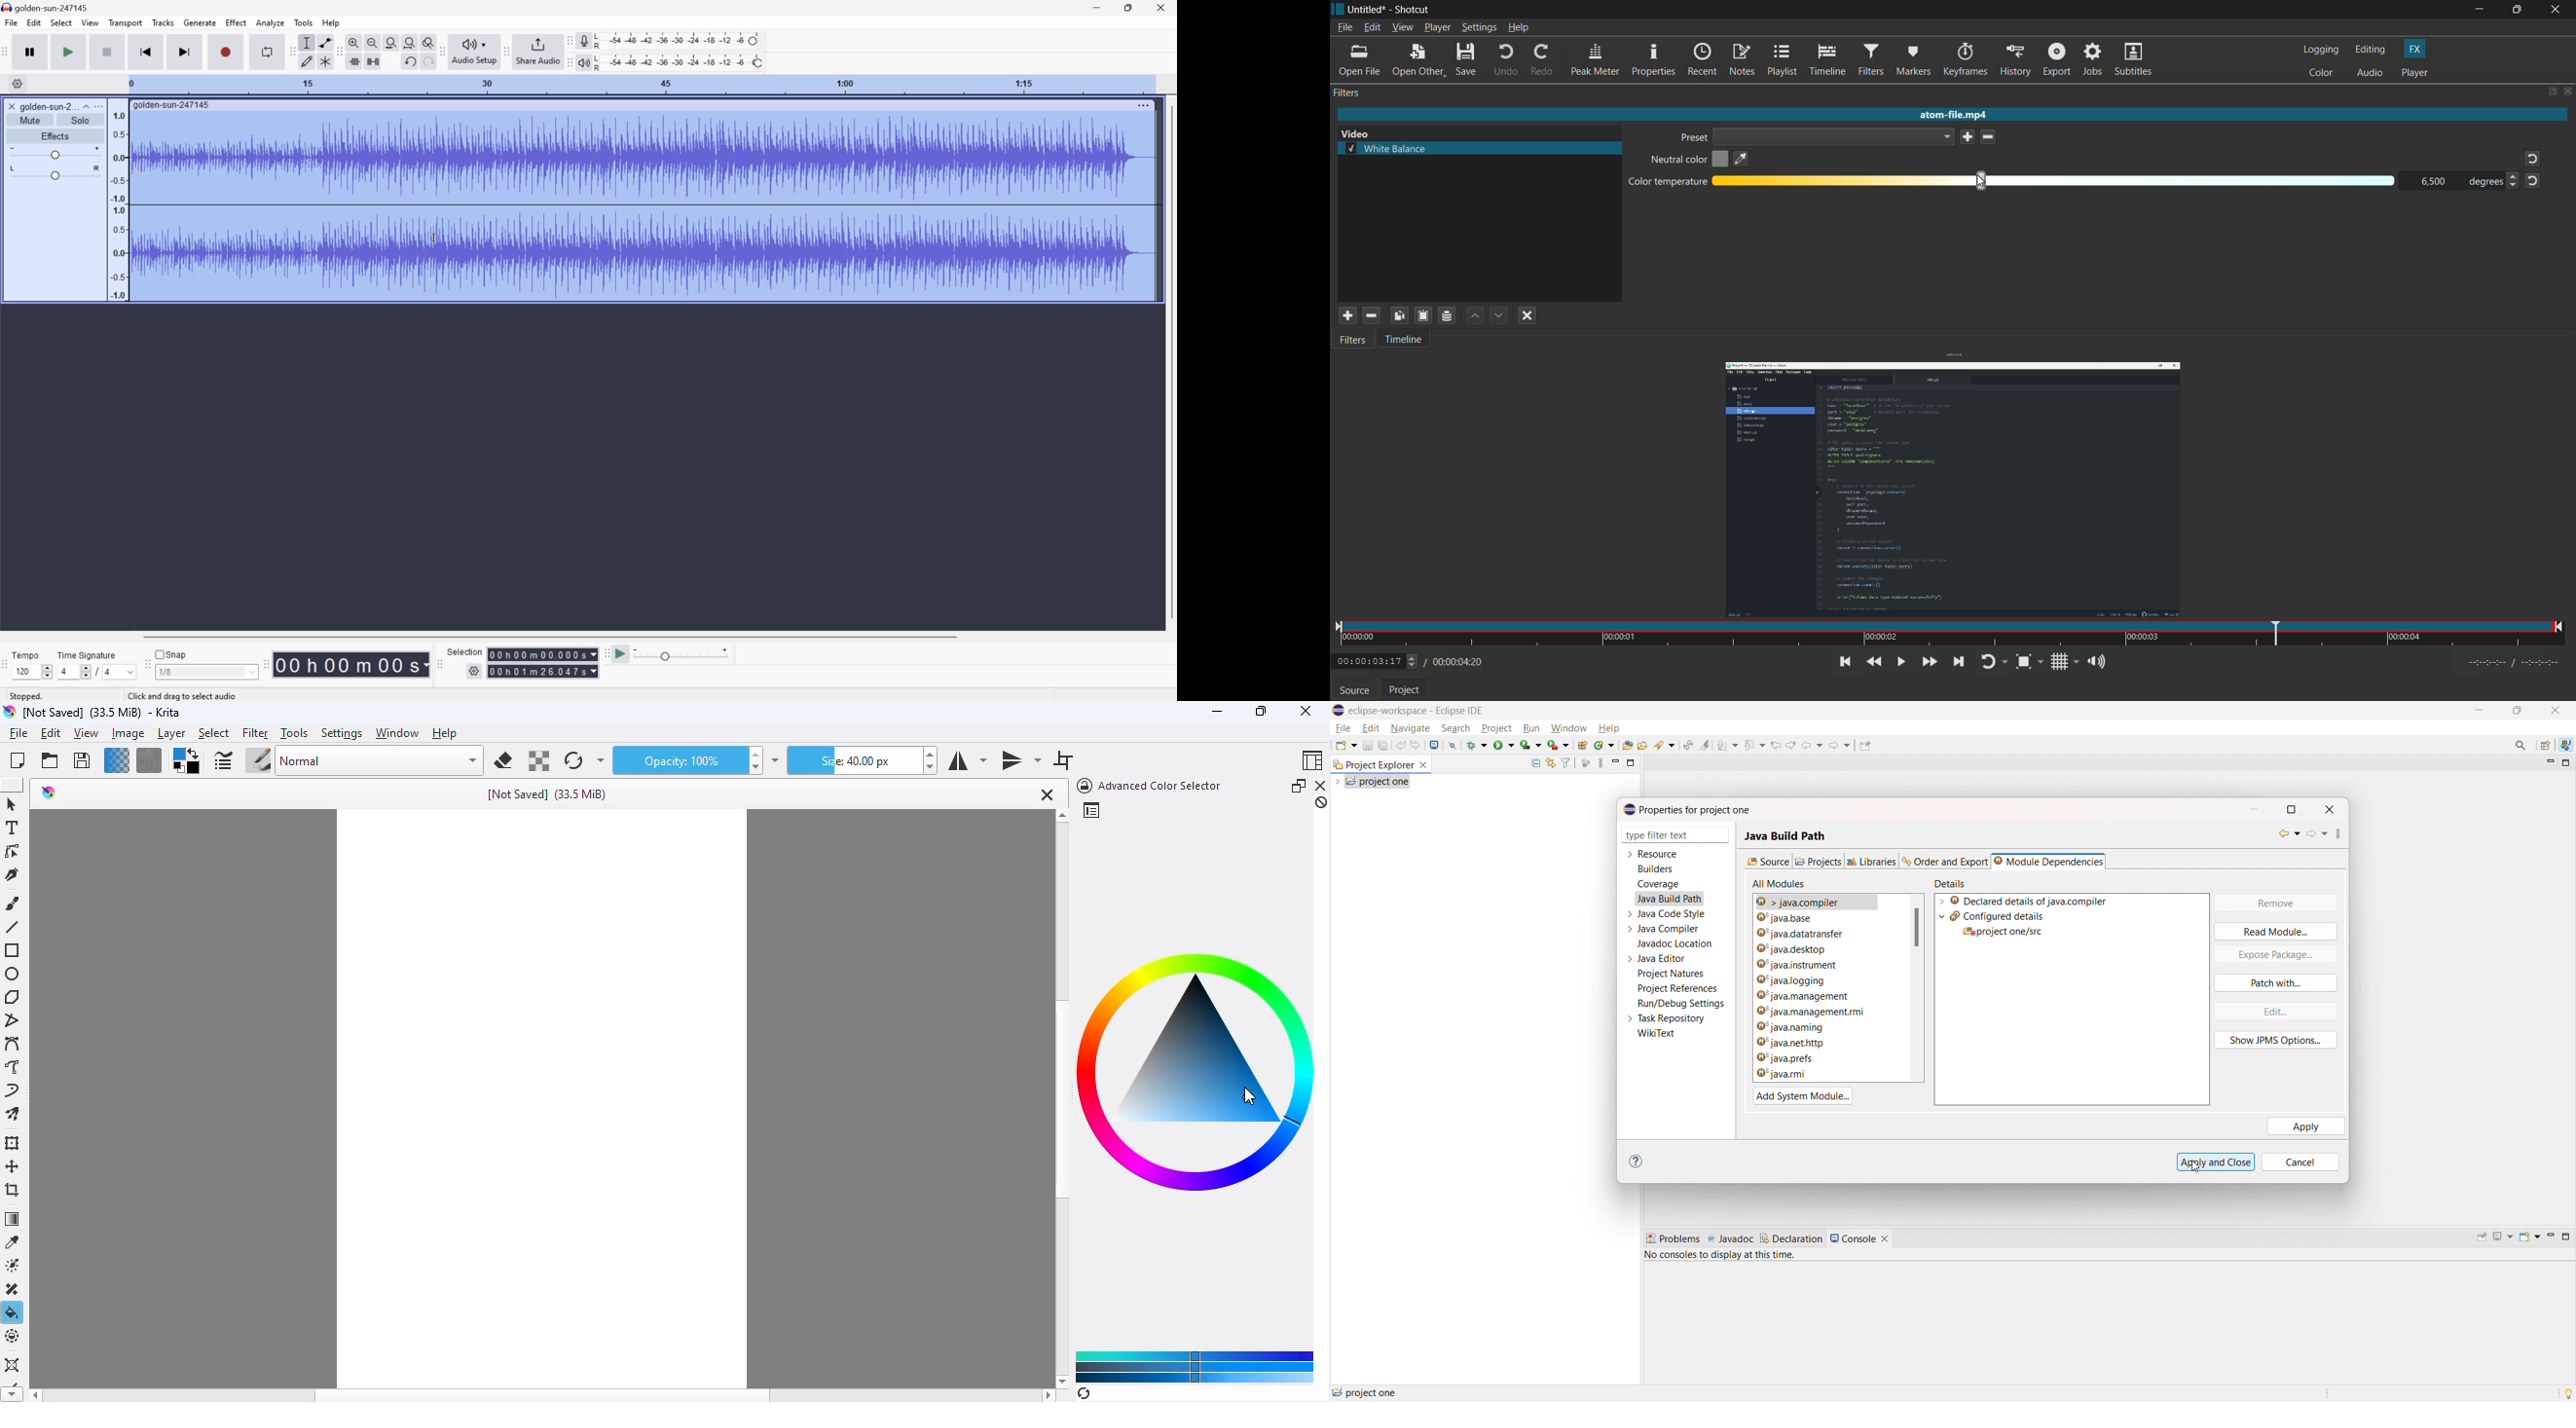 This screenshot has width=2576, height=1428. Describe the element at coordinates (2064, 661) in the screenshot. I see `toggle grid` at that location.